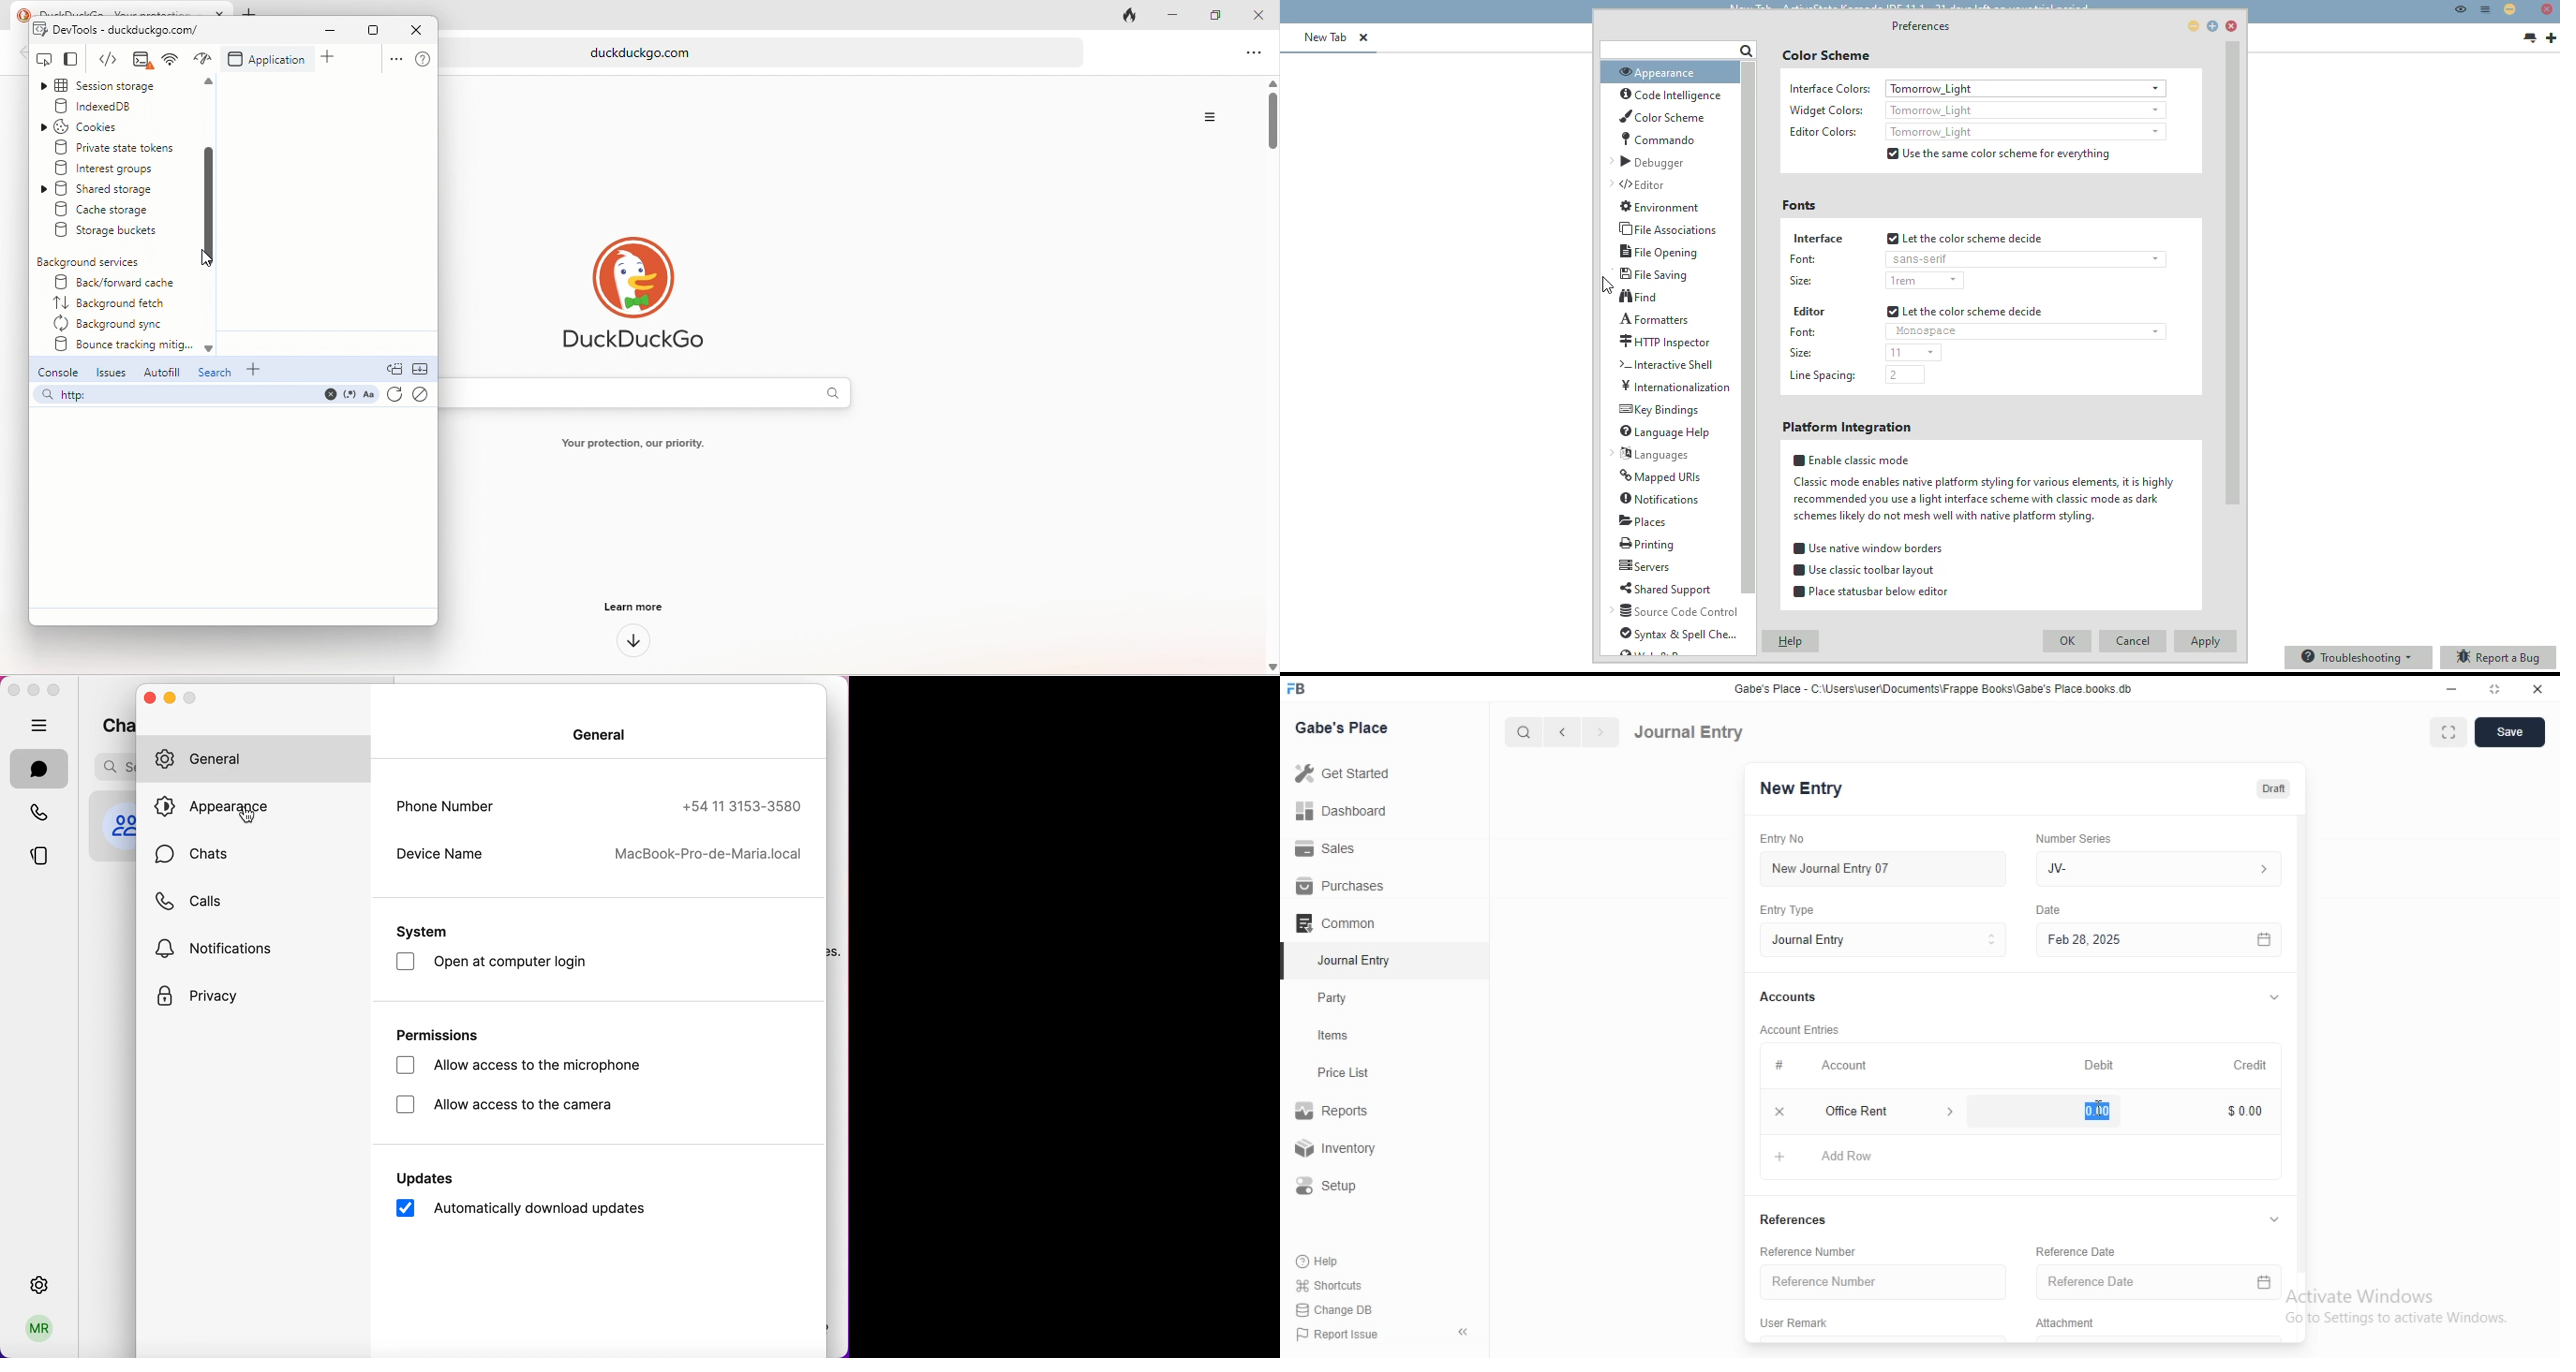  What do you see at coordinates (1818, 1066) in the screenshot?
I see `# Account` at bounding box center [1818, 1066].